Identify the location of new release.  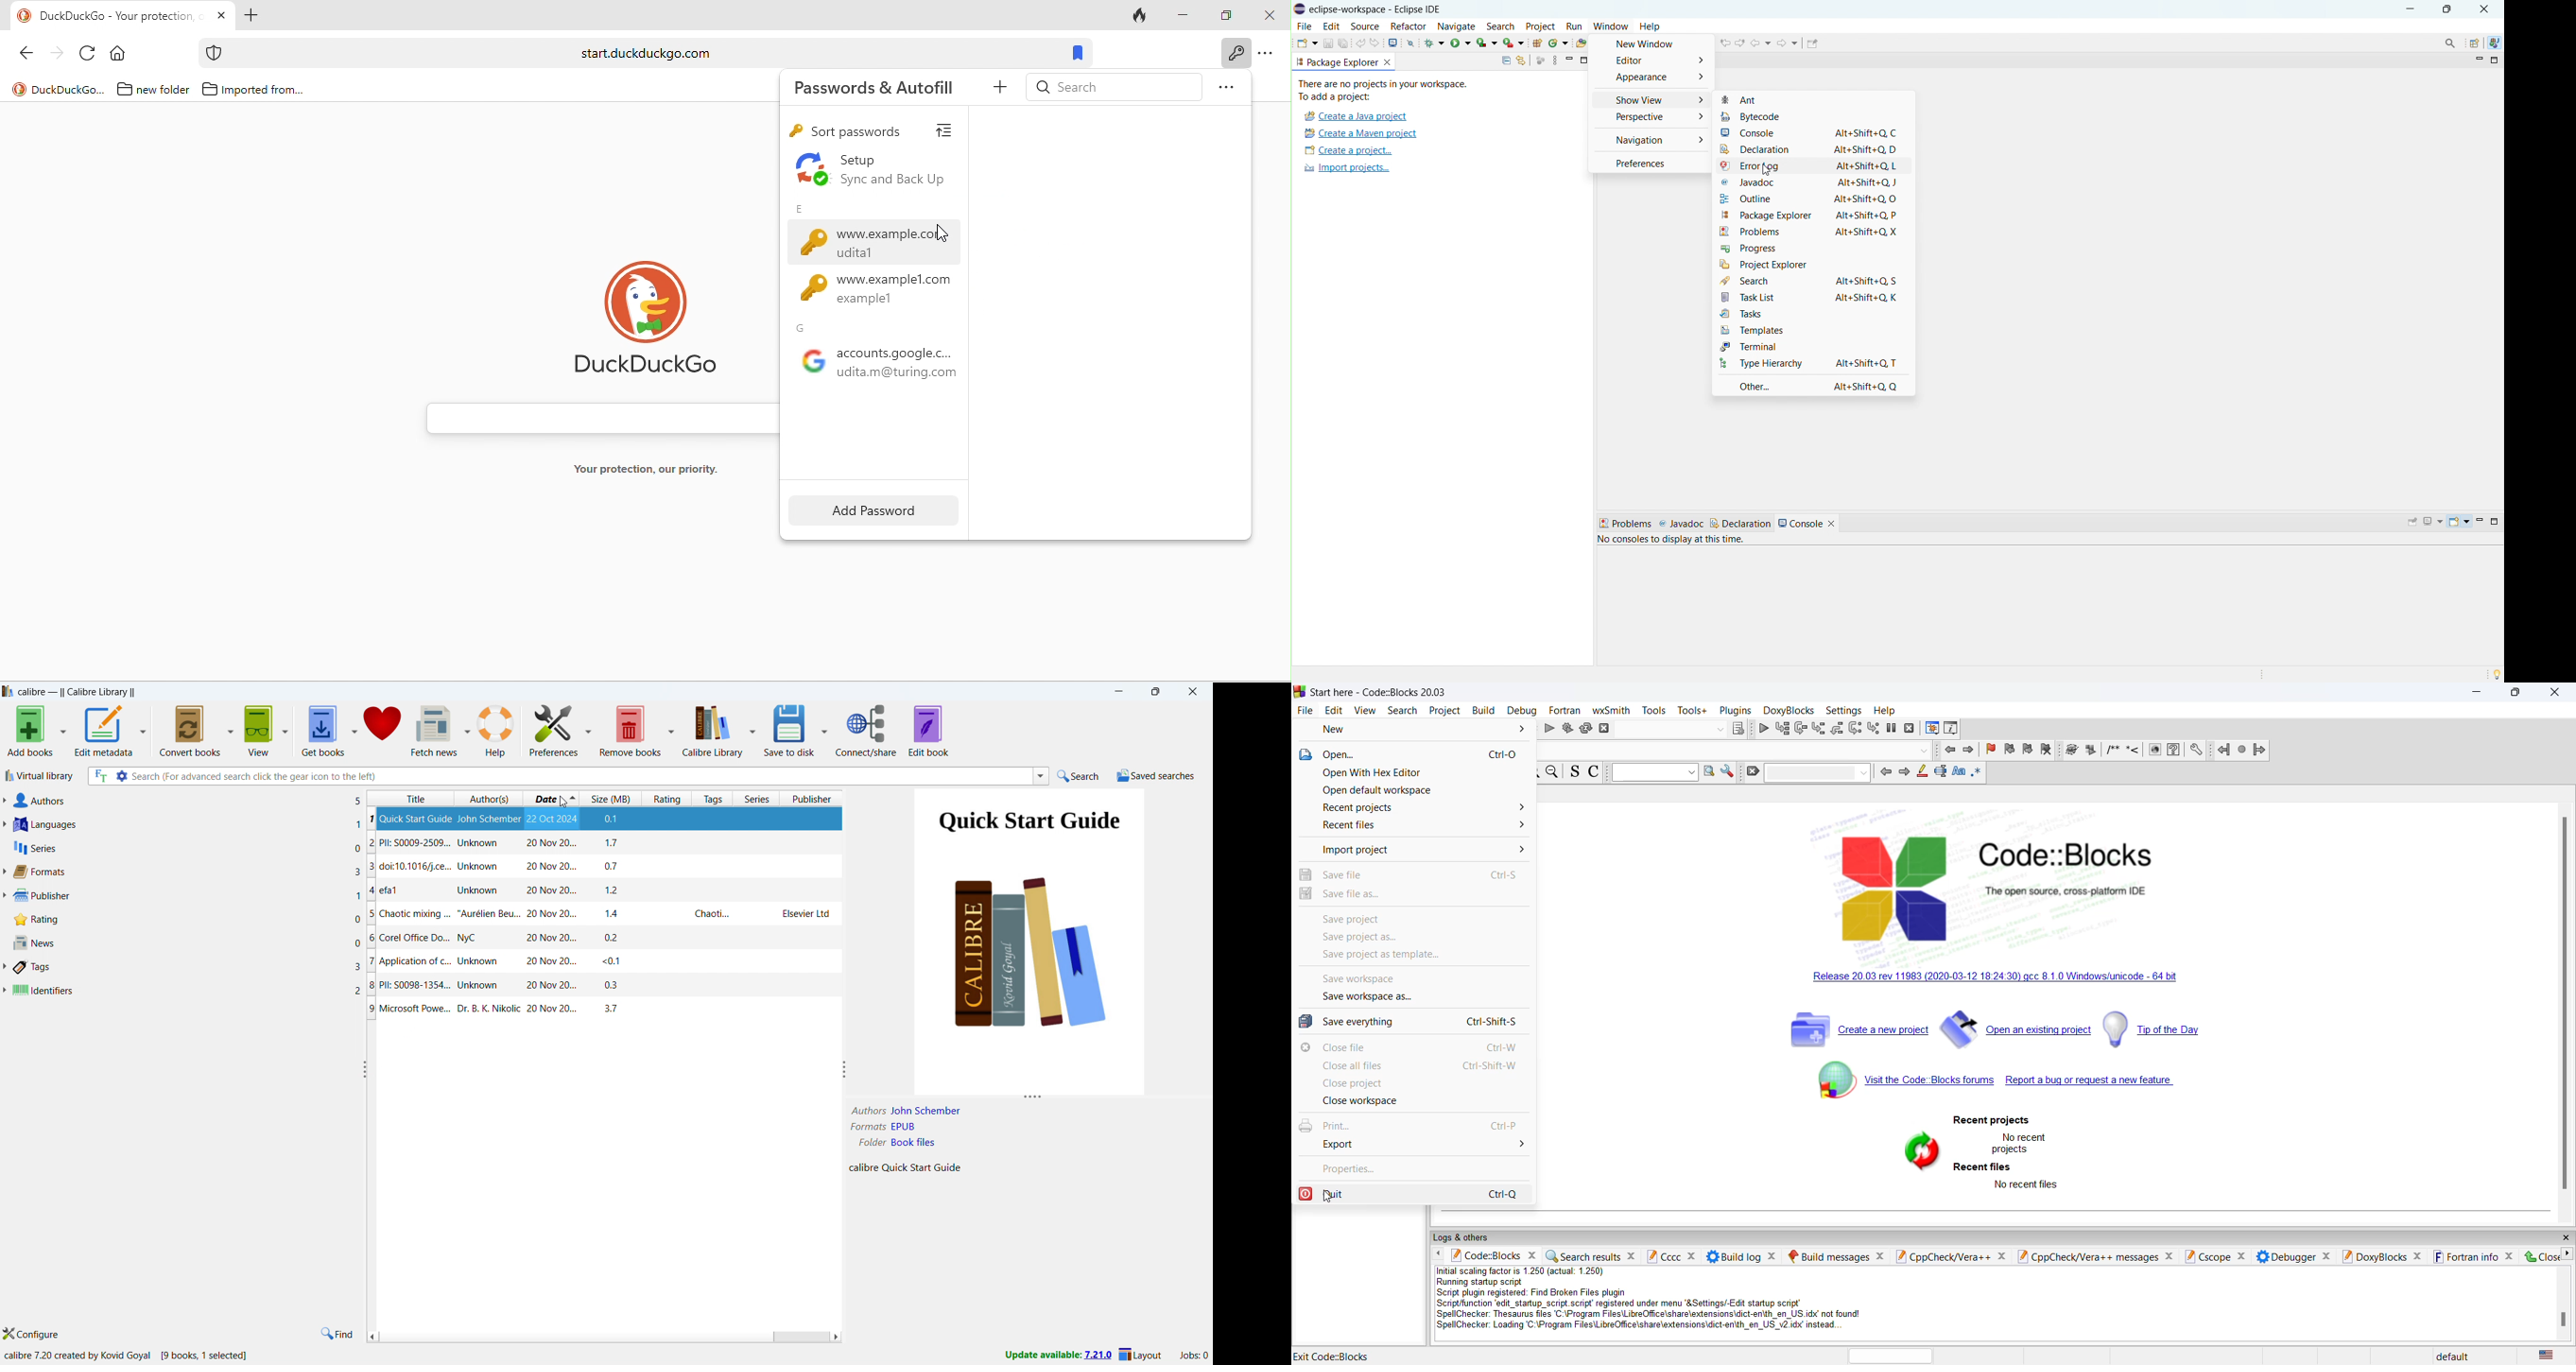
(1991, 979).